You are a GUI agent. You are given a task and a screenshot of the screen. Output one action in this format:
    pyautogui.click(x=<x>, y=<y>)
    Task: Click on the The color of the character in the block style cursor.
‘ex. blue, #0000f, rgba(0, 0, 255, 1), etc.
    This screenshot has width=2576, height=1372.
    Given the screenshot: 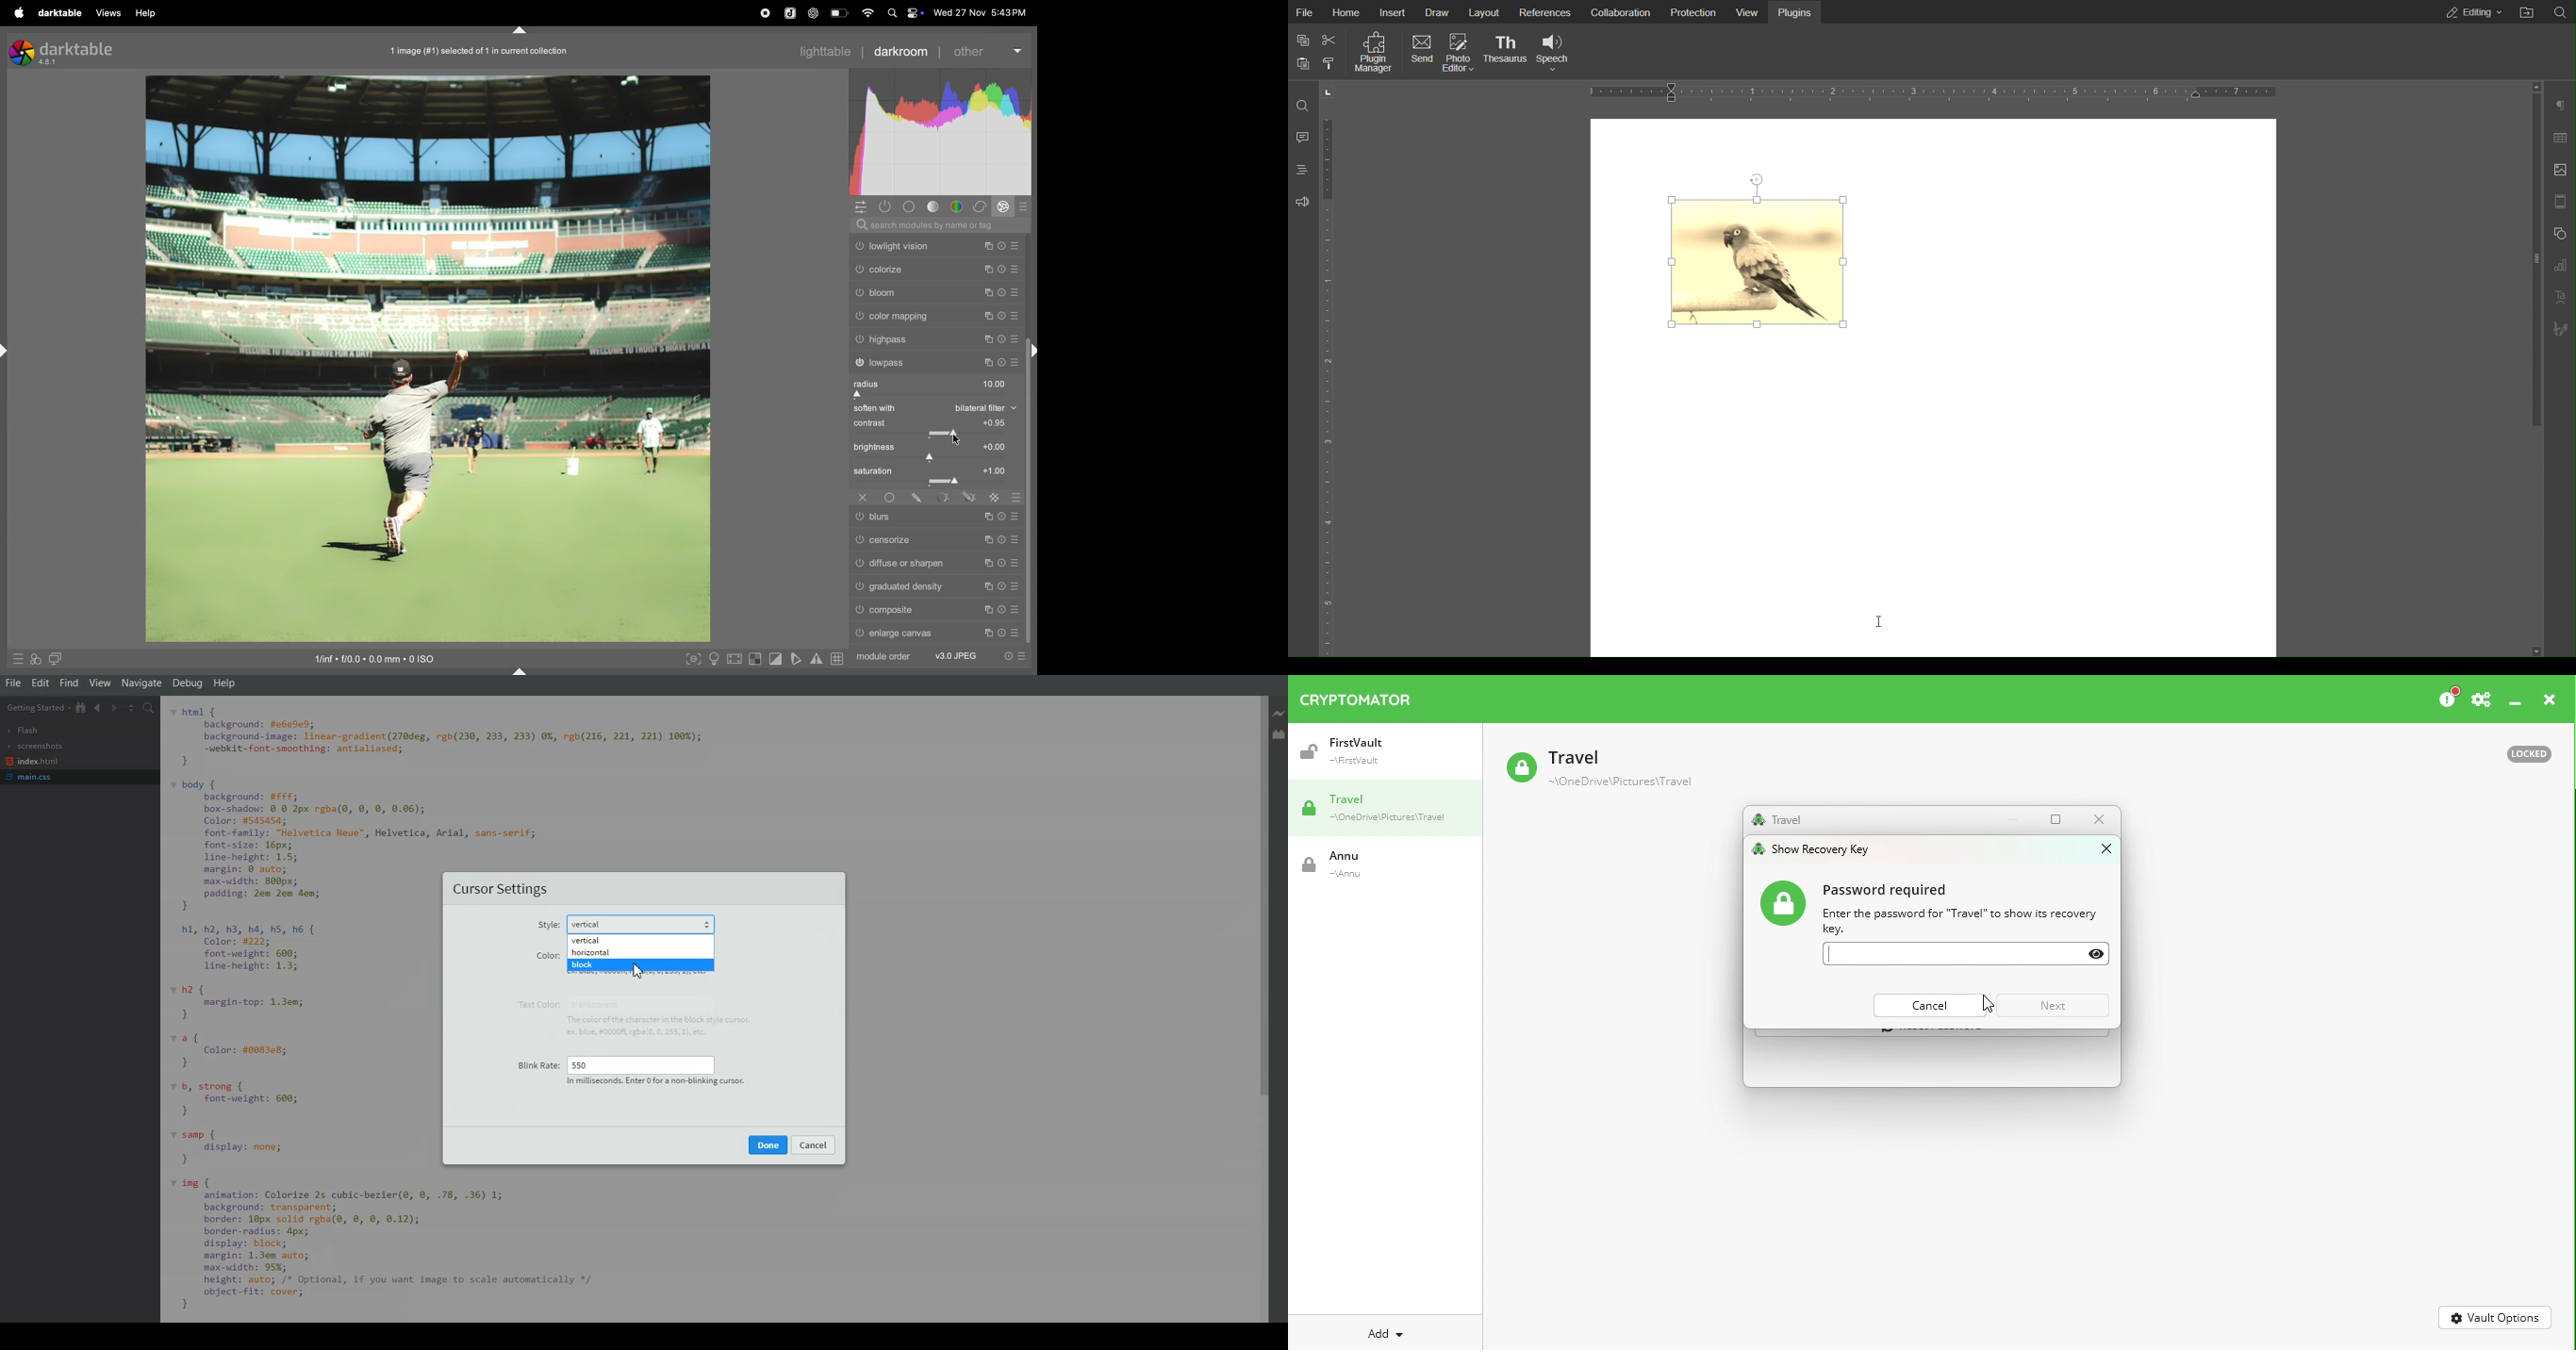 What is the action you would take?
    pyautogui.click(x=665, y=1026)
    